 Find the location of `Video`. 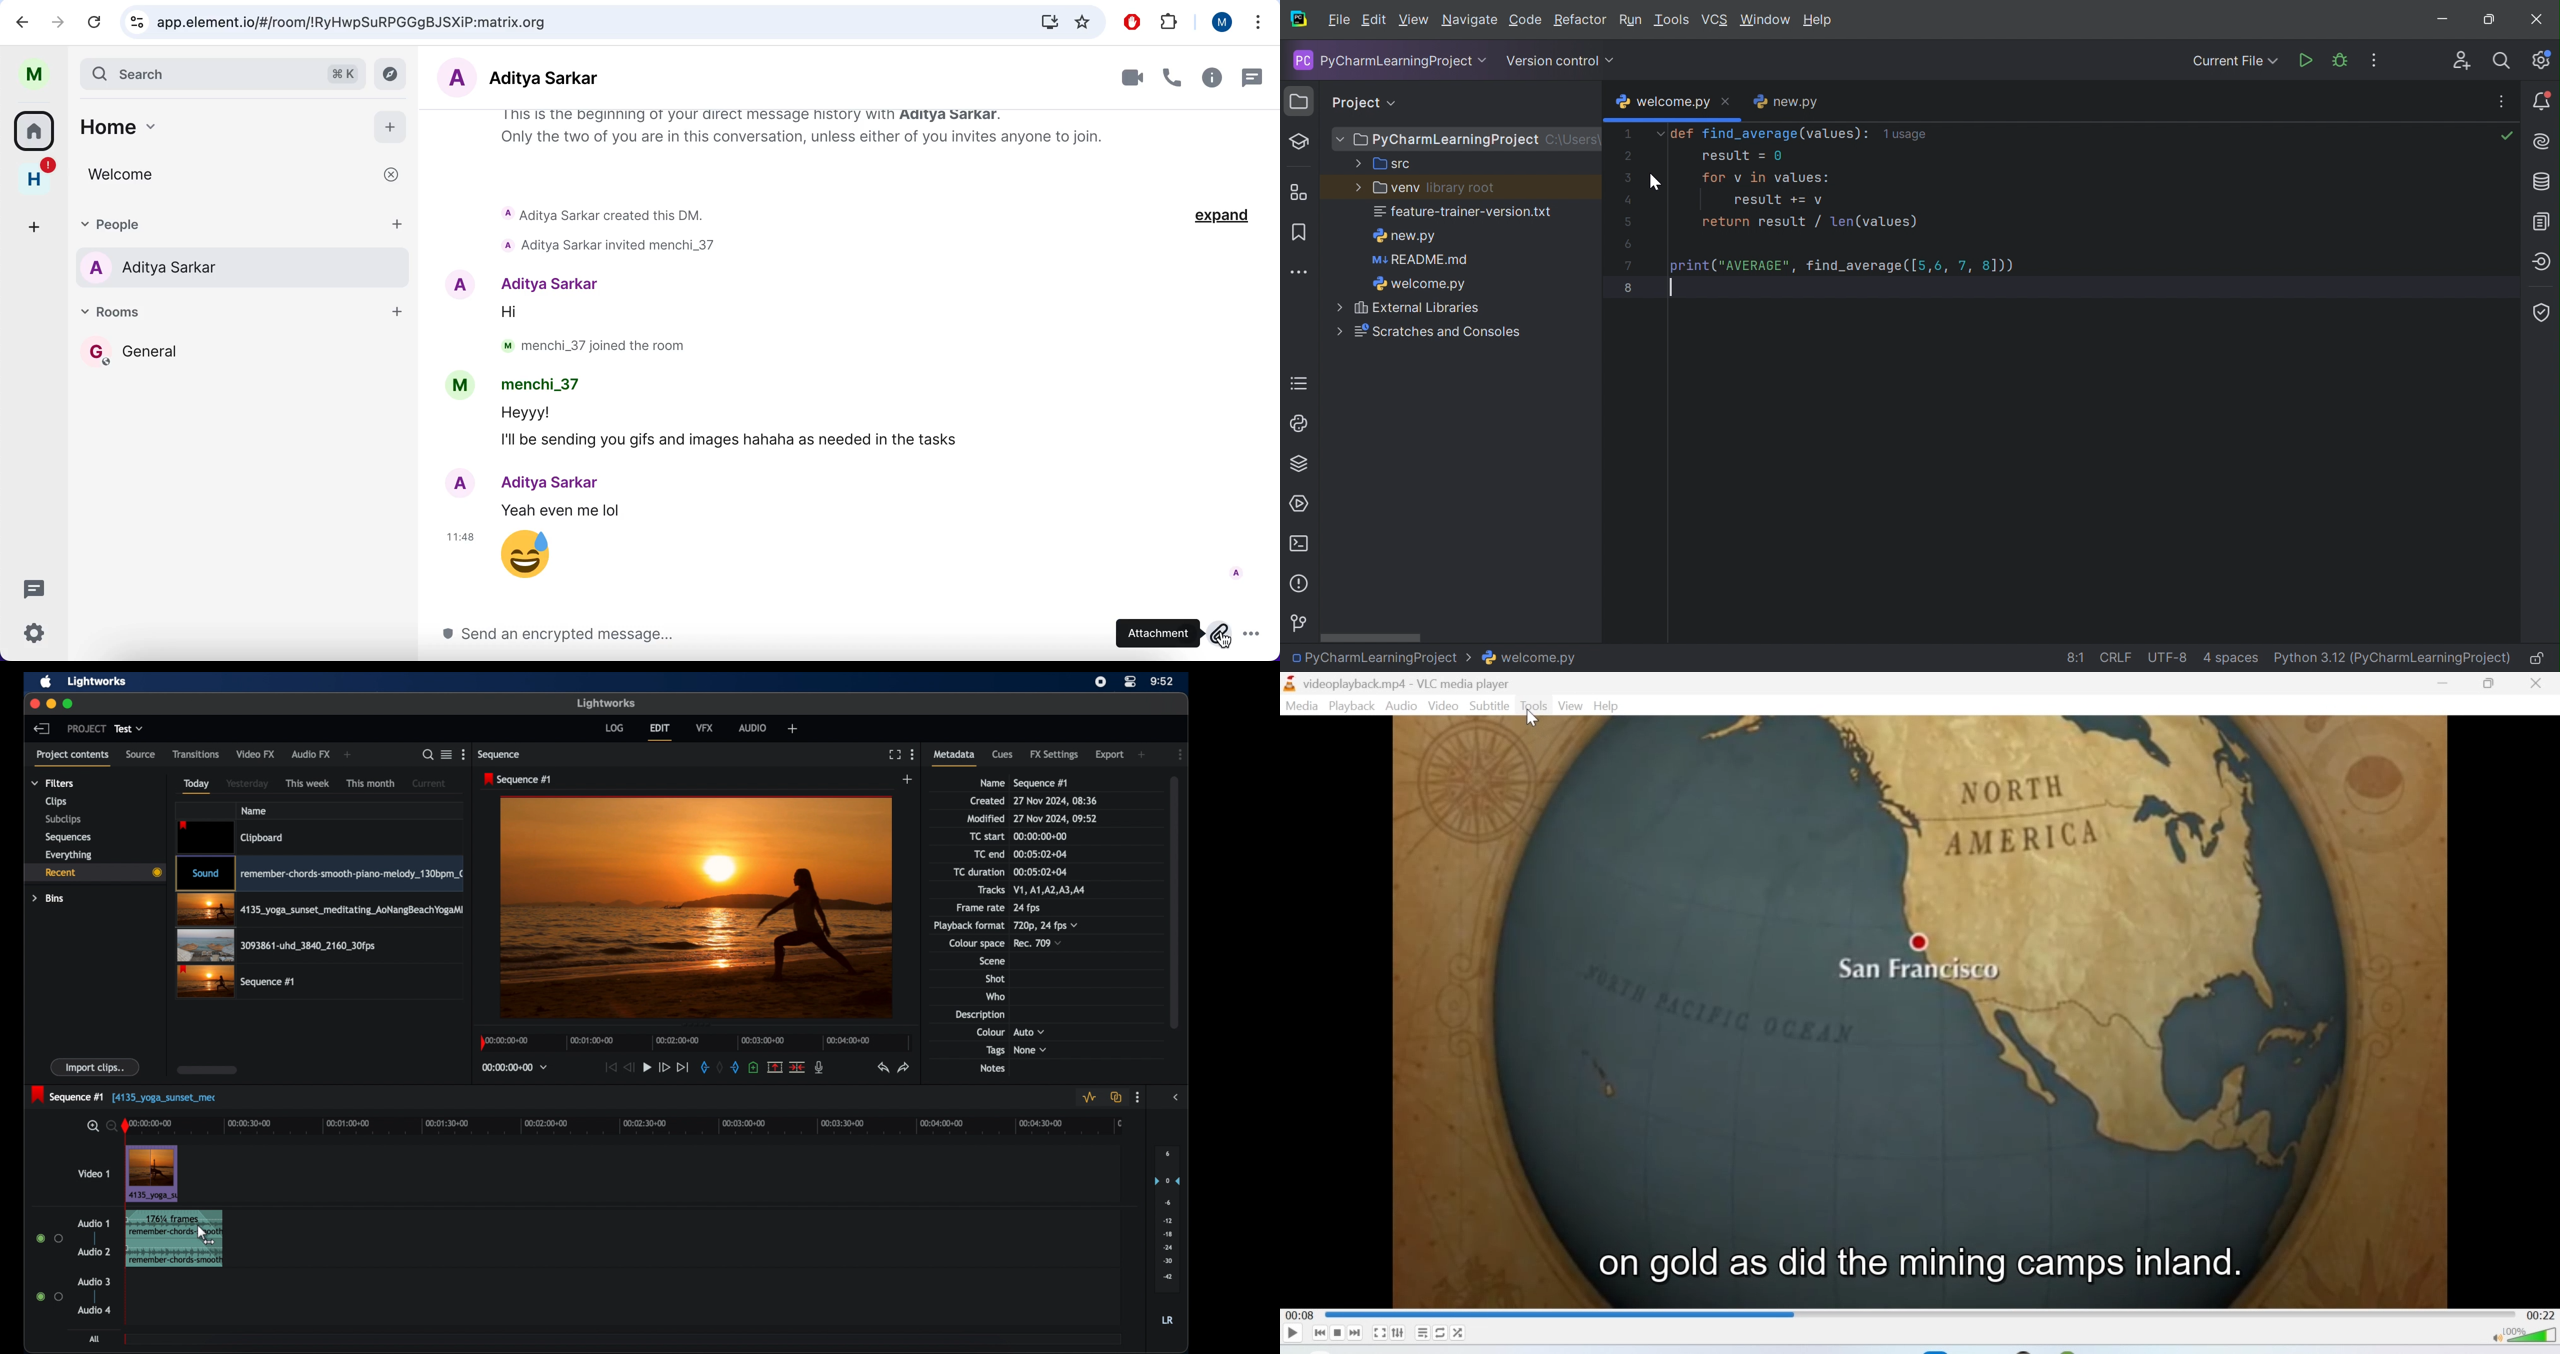

Video is located at coordinates (1444, 706).